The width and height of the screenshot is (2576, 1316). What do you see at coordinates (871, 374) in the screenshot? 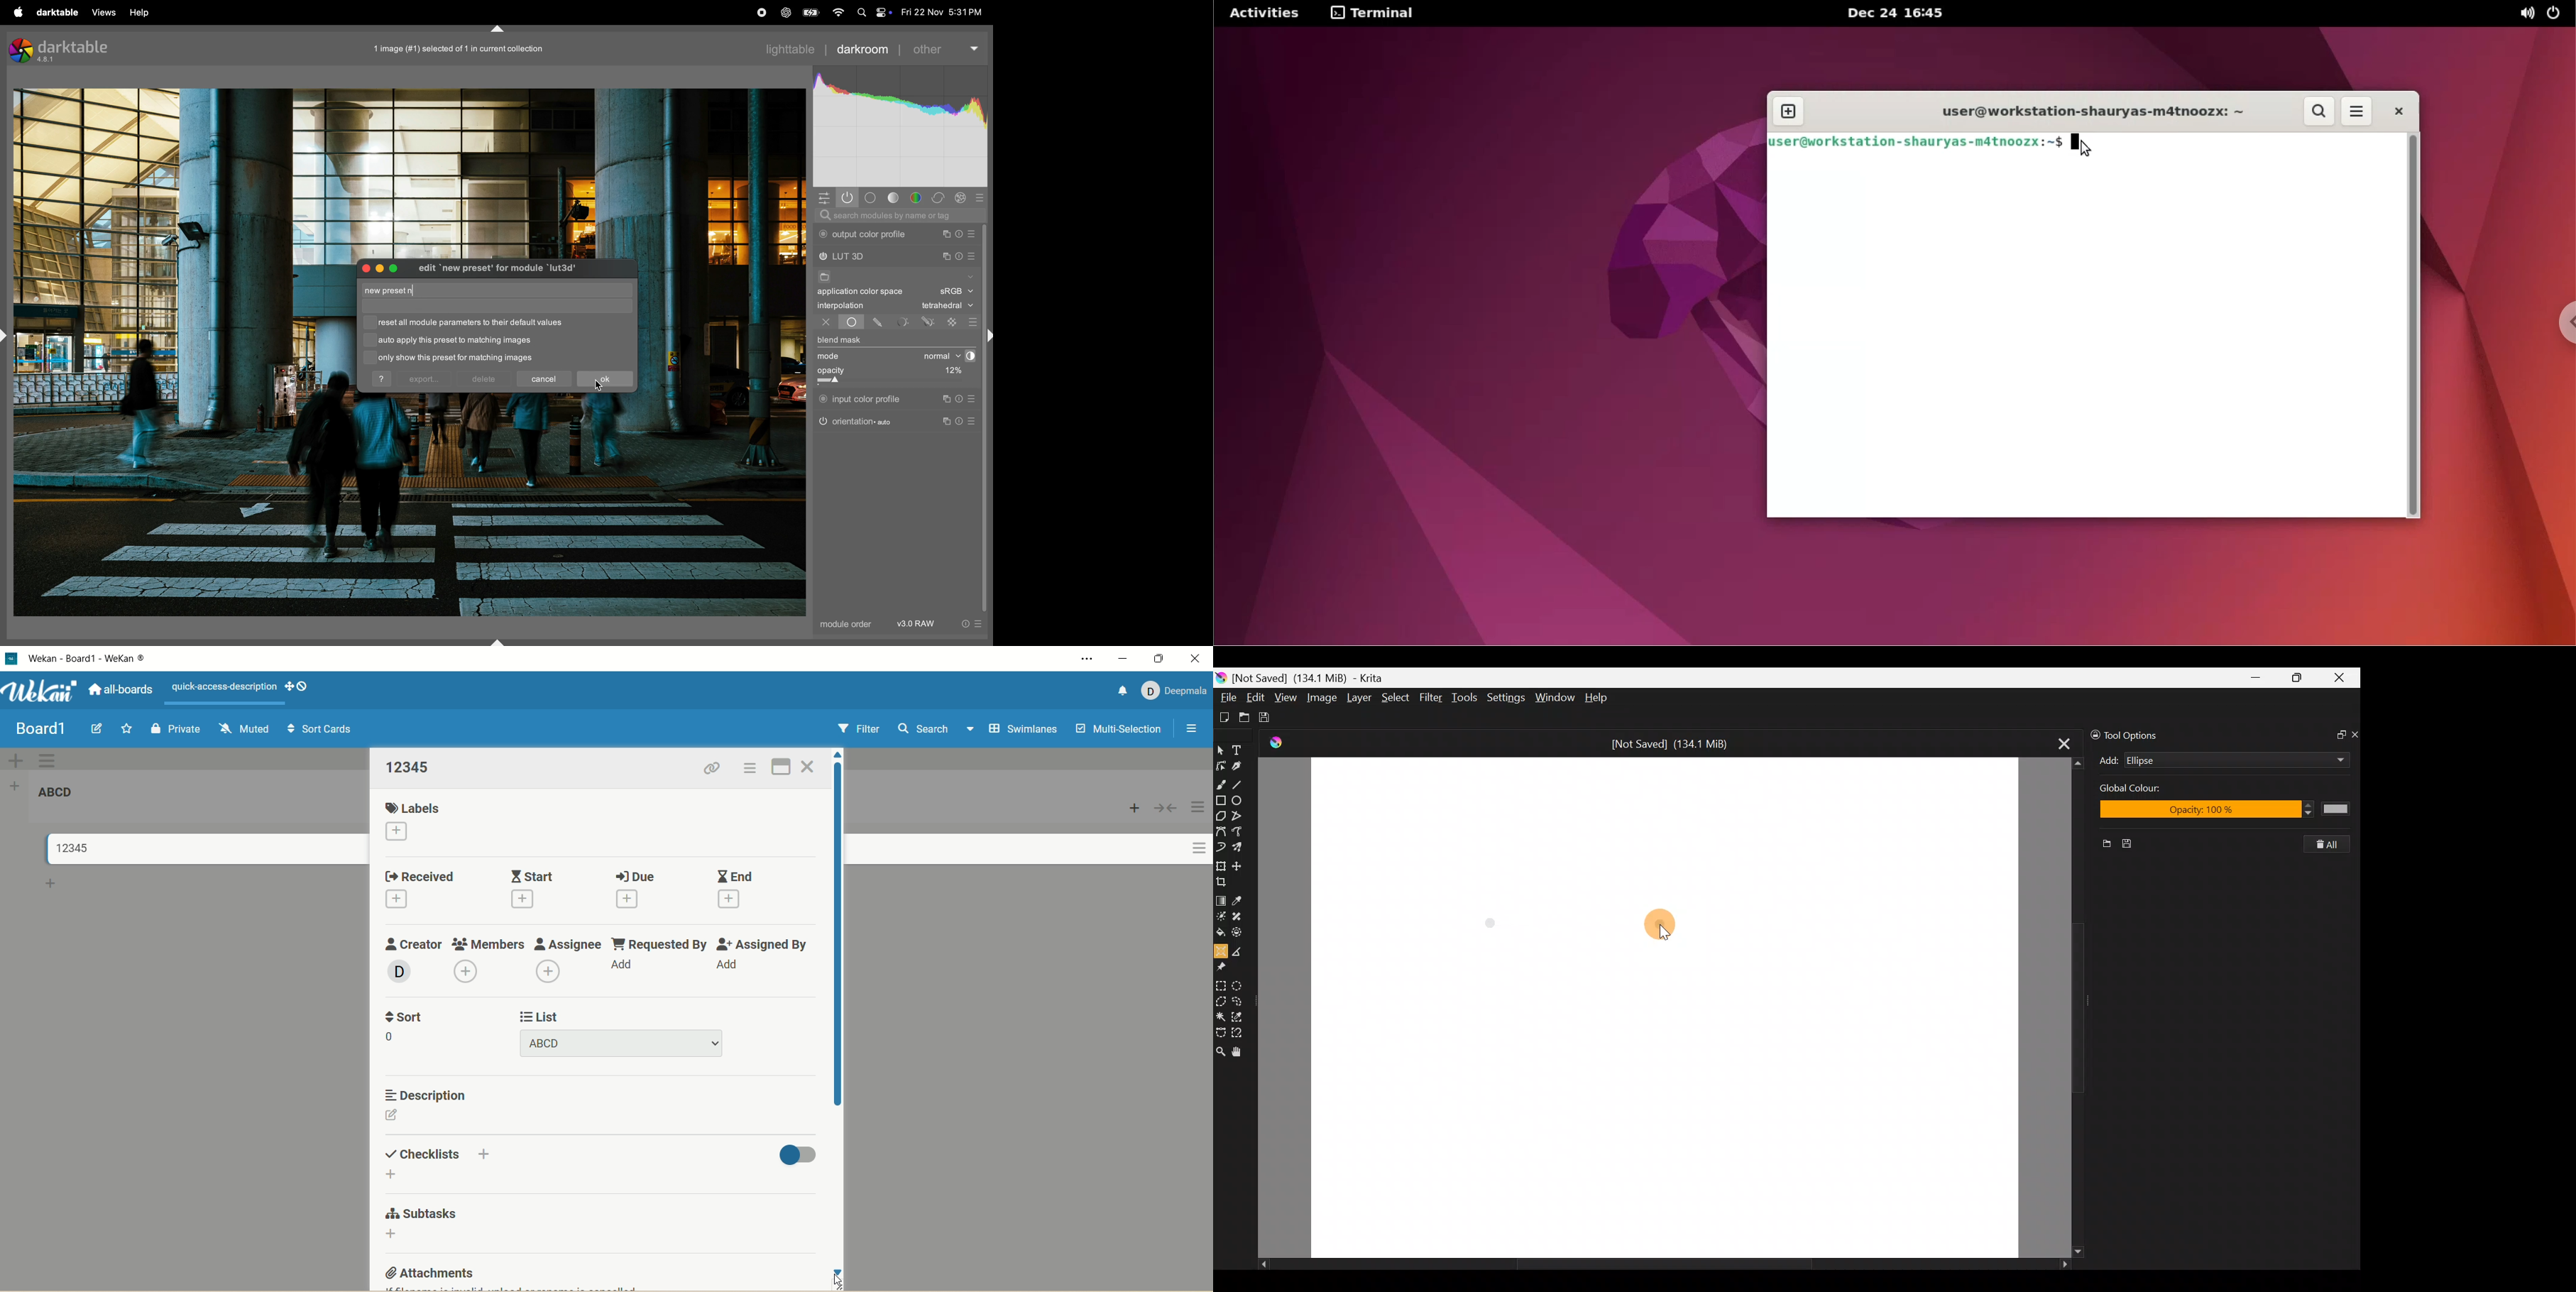
I see `opacity` at bounding box center [871, 374].